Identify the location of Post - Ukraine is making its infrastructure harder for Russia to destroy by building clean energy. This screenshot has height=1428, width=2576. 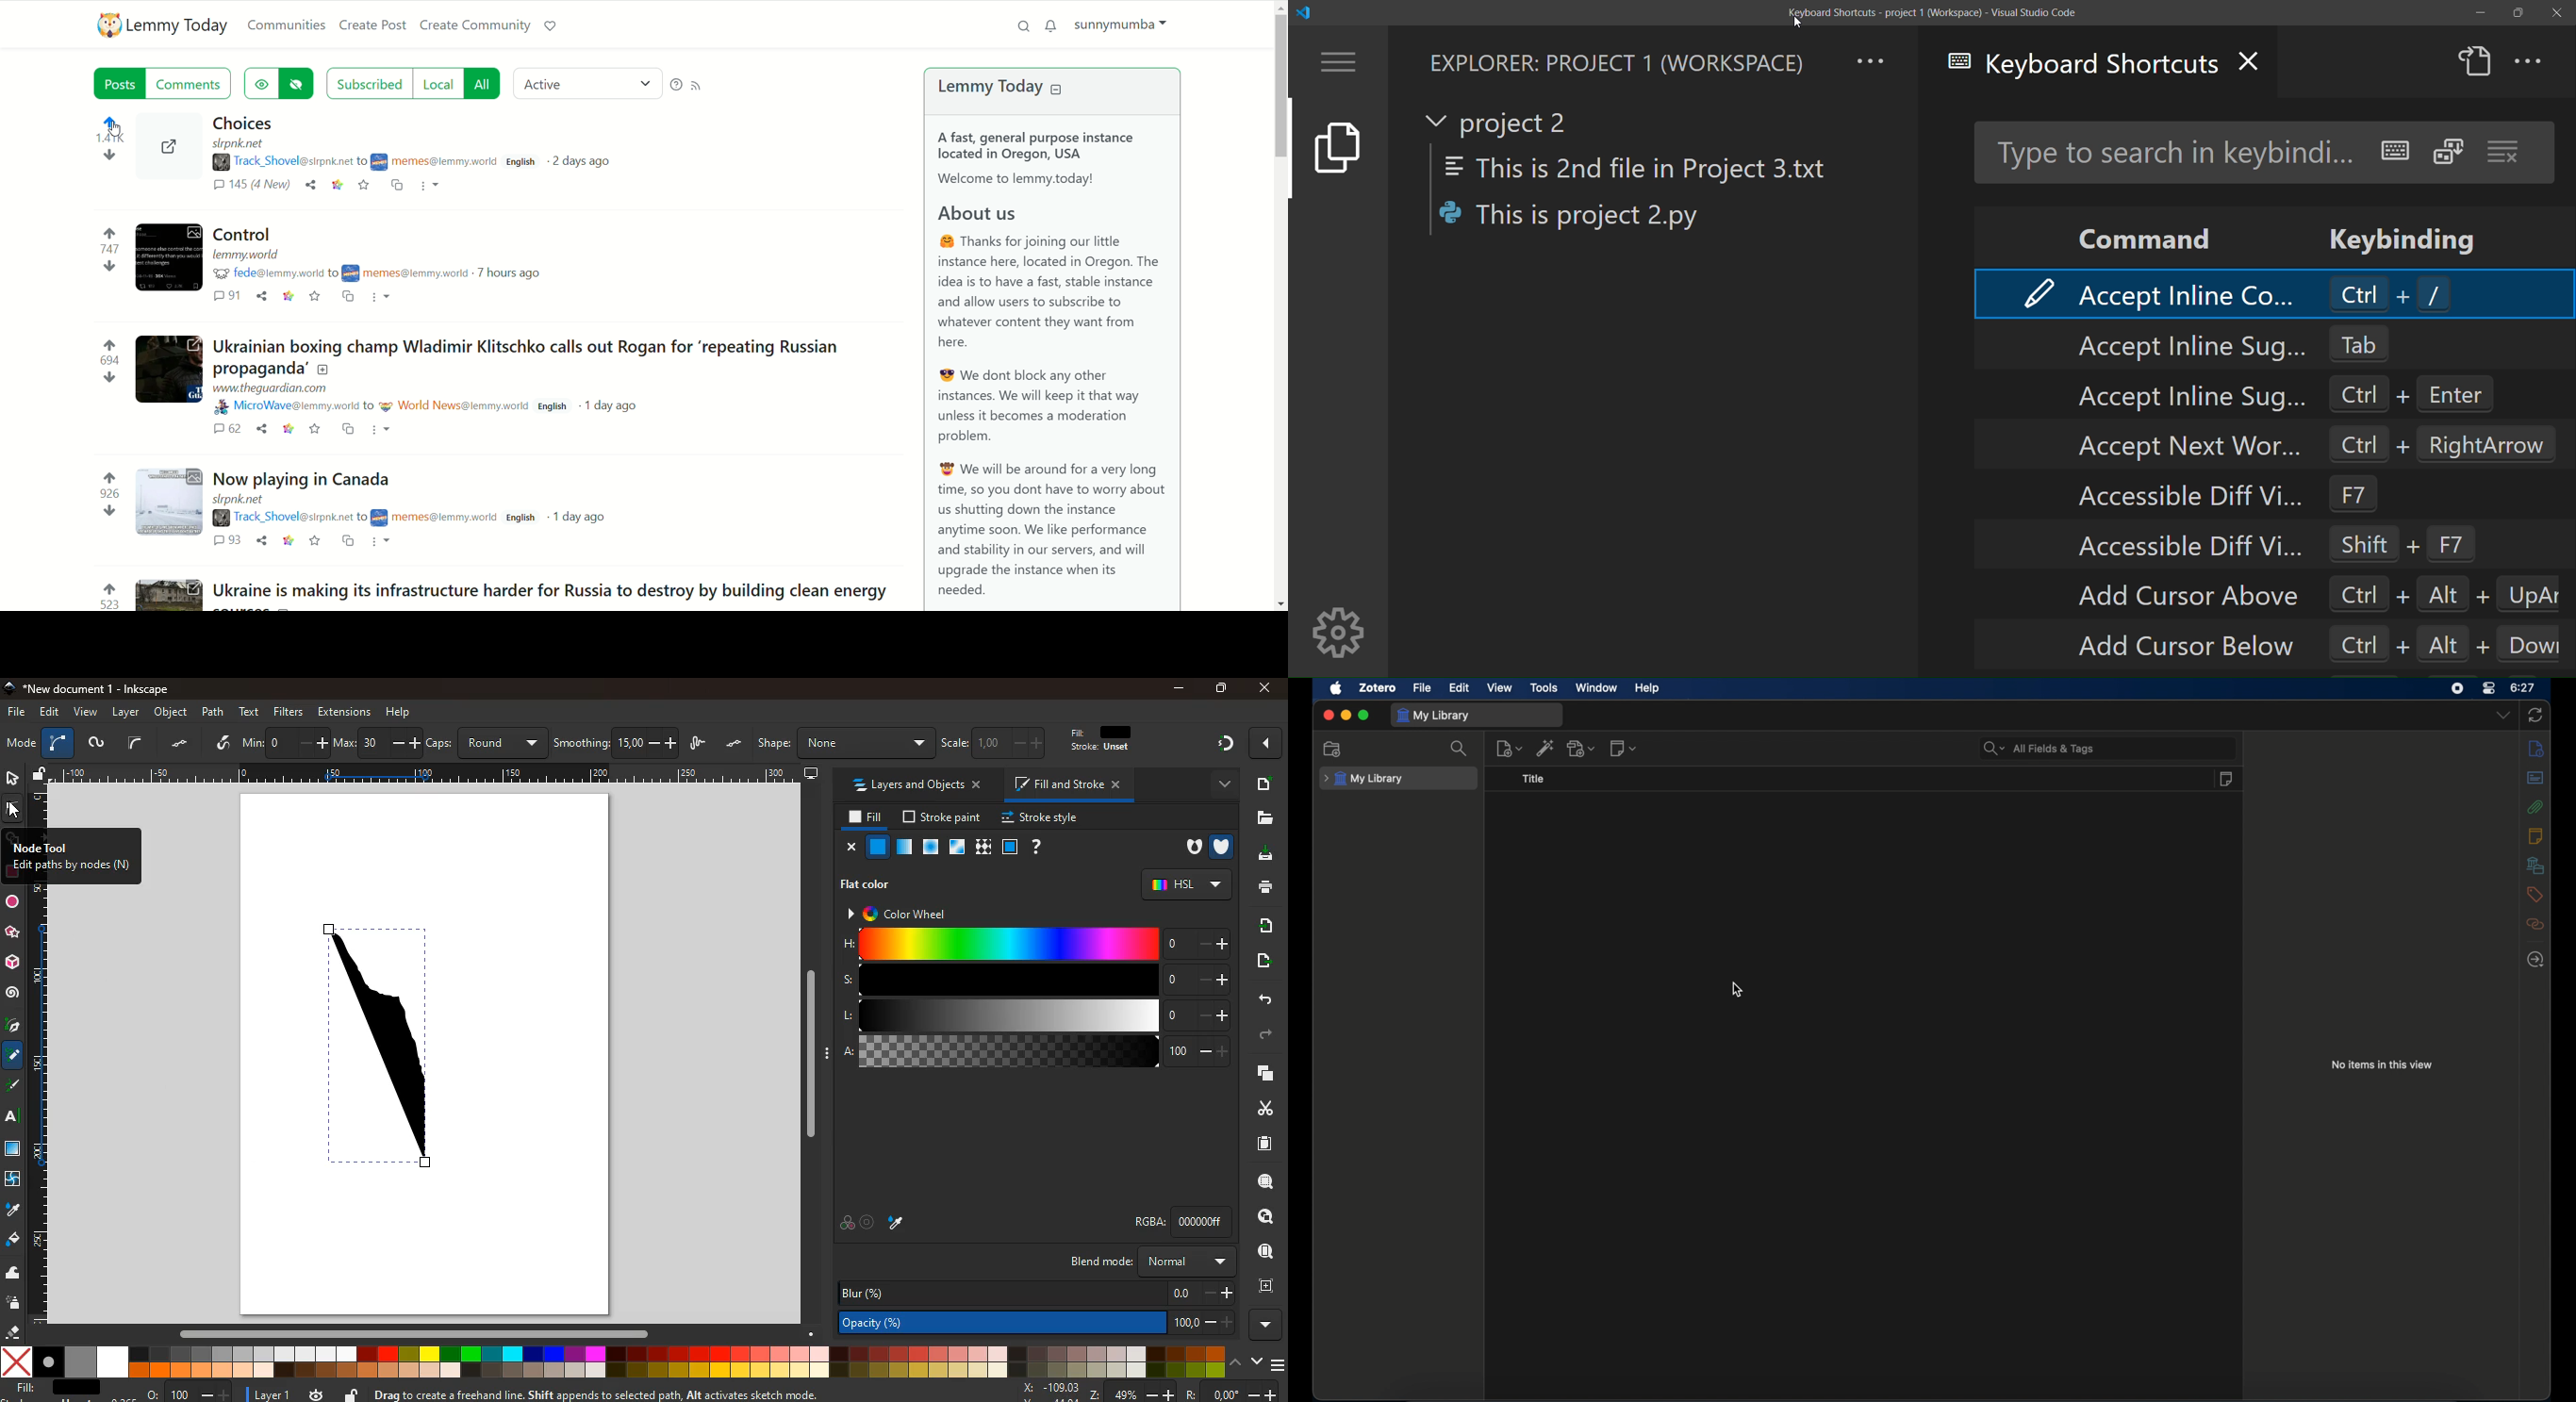
(558, 592).